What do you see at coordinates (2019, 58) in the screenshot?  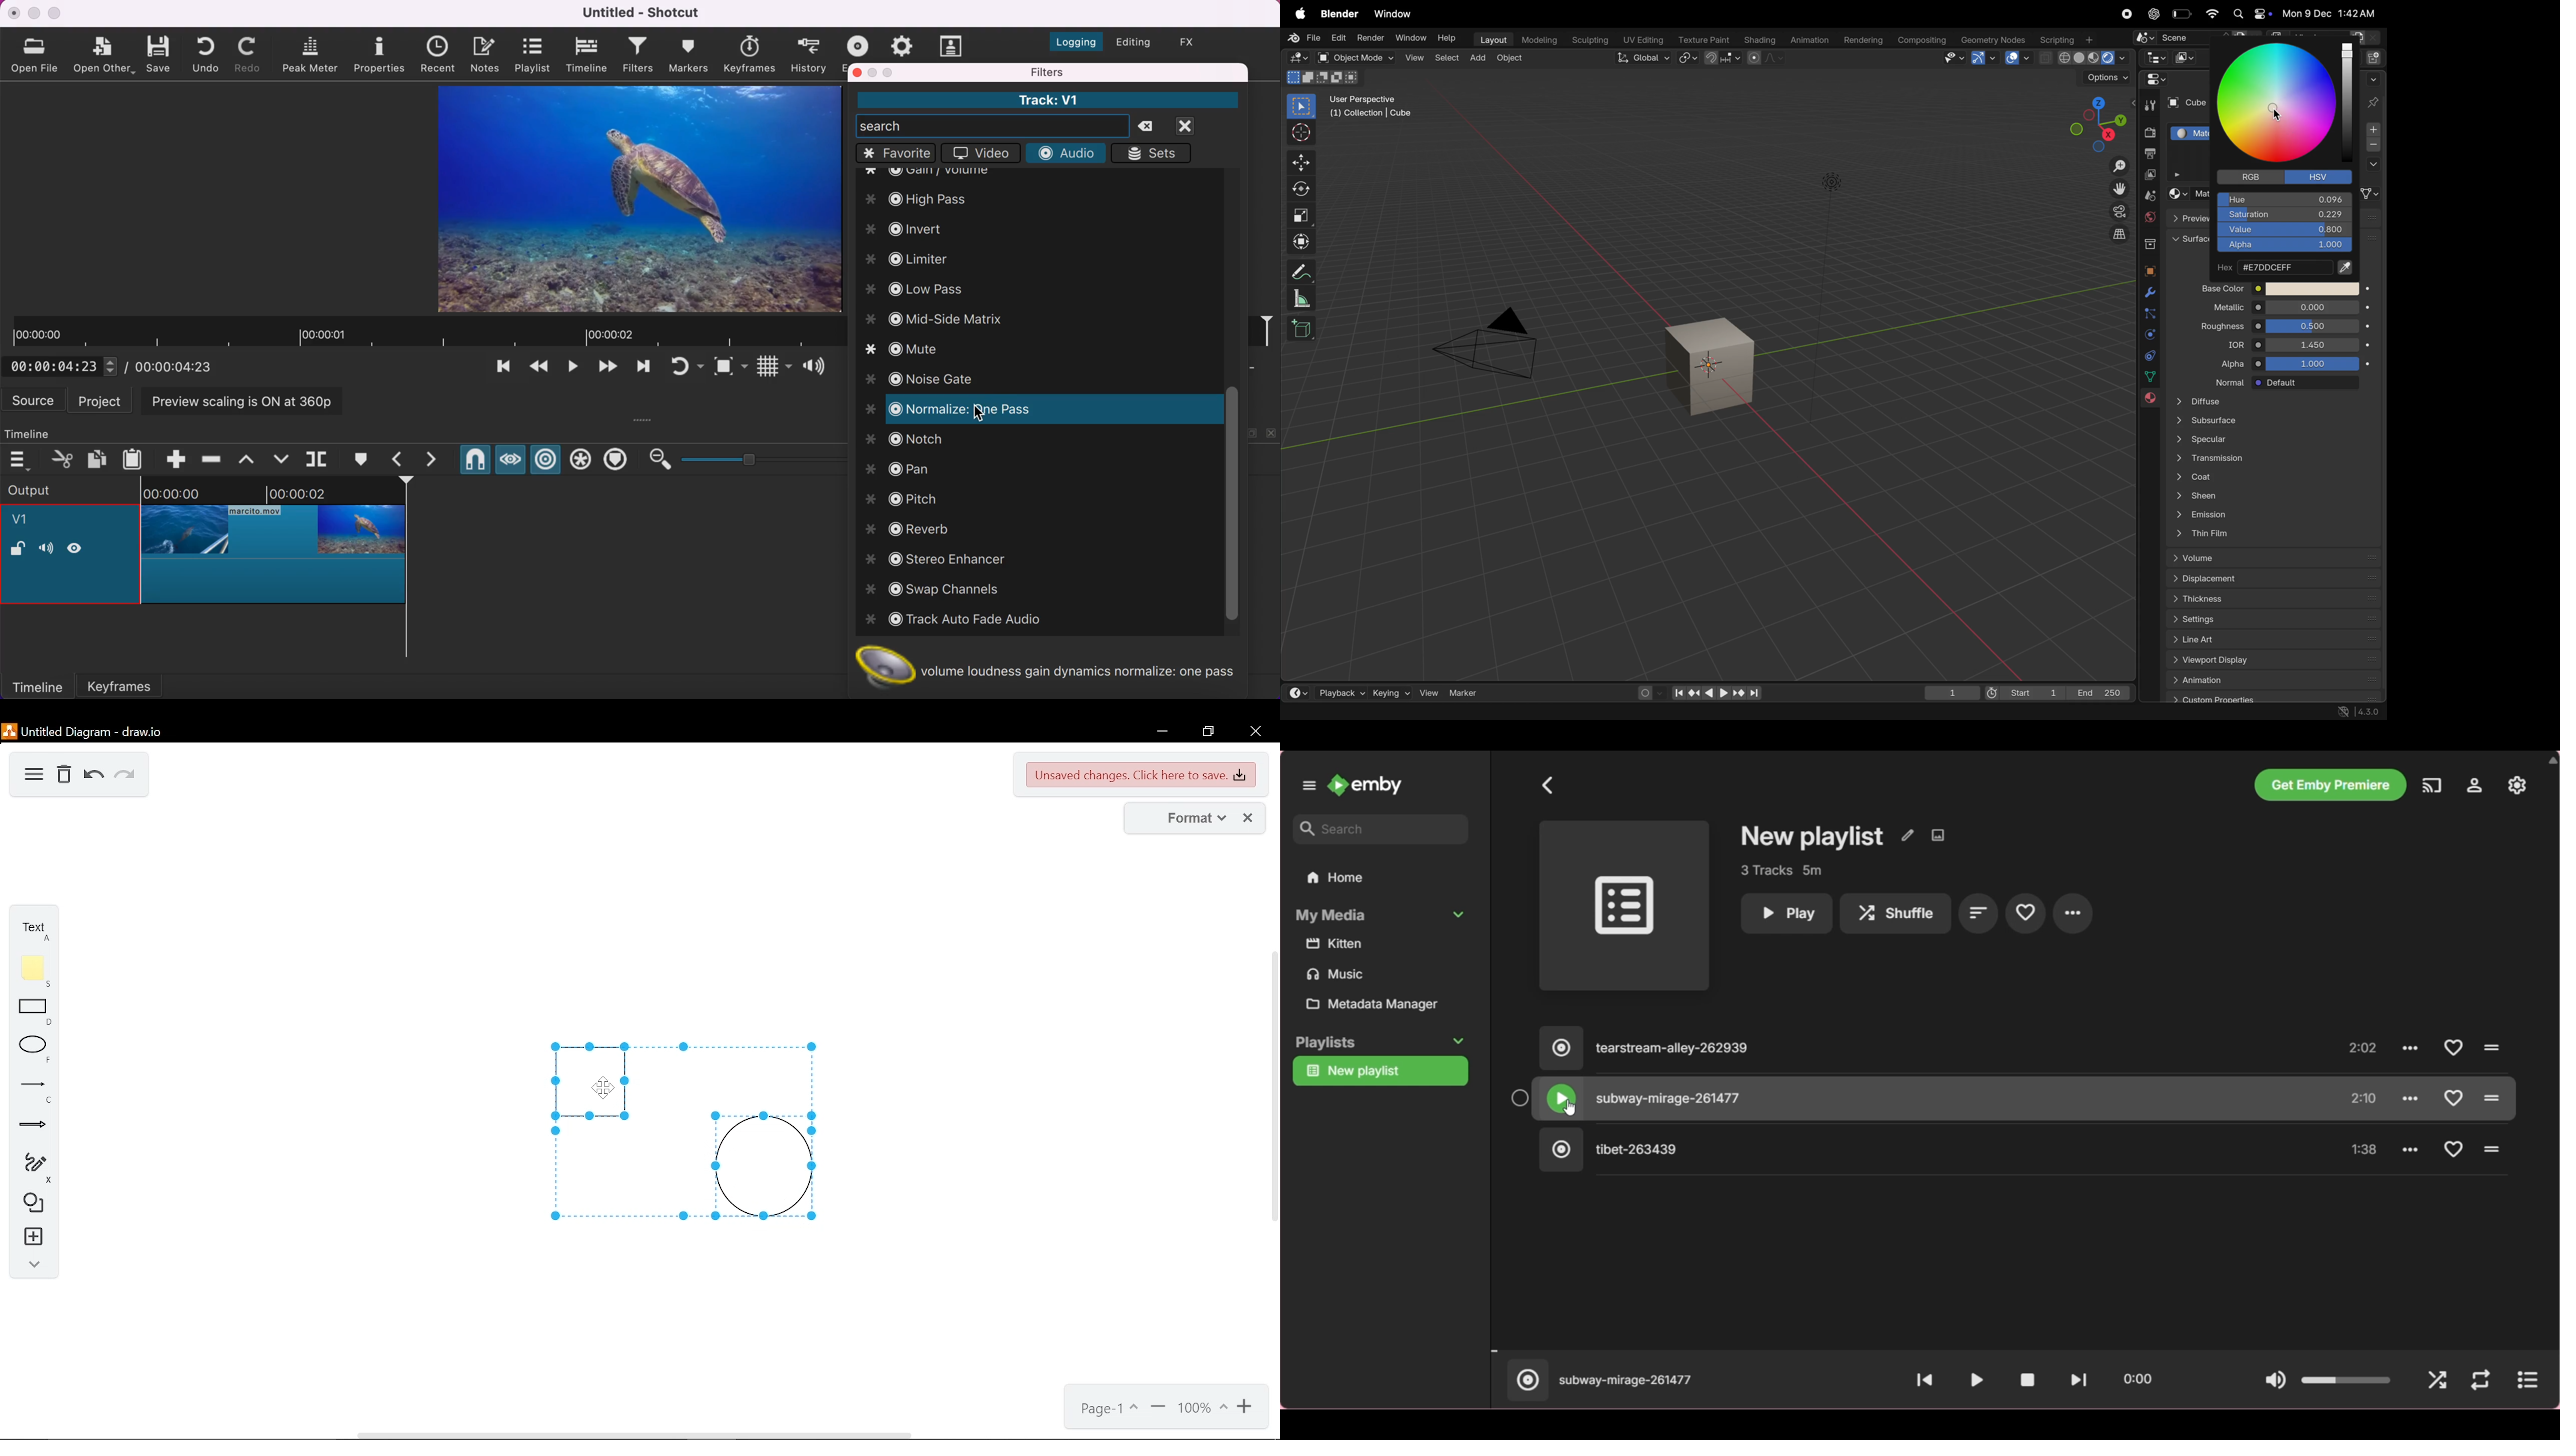 I see `show overlays` at bounding box center [2019, 58].